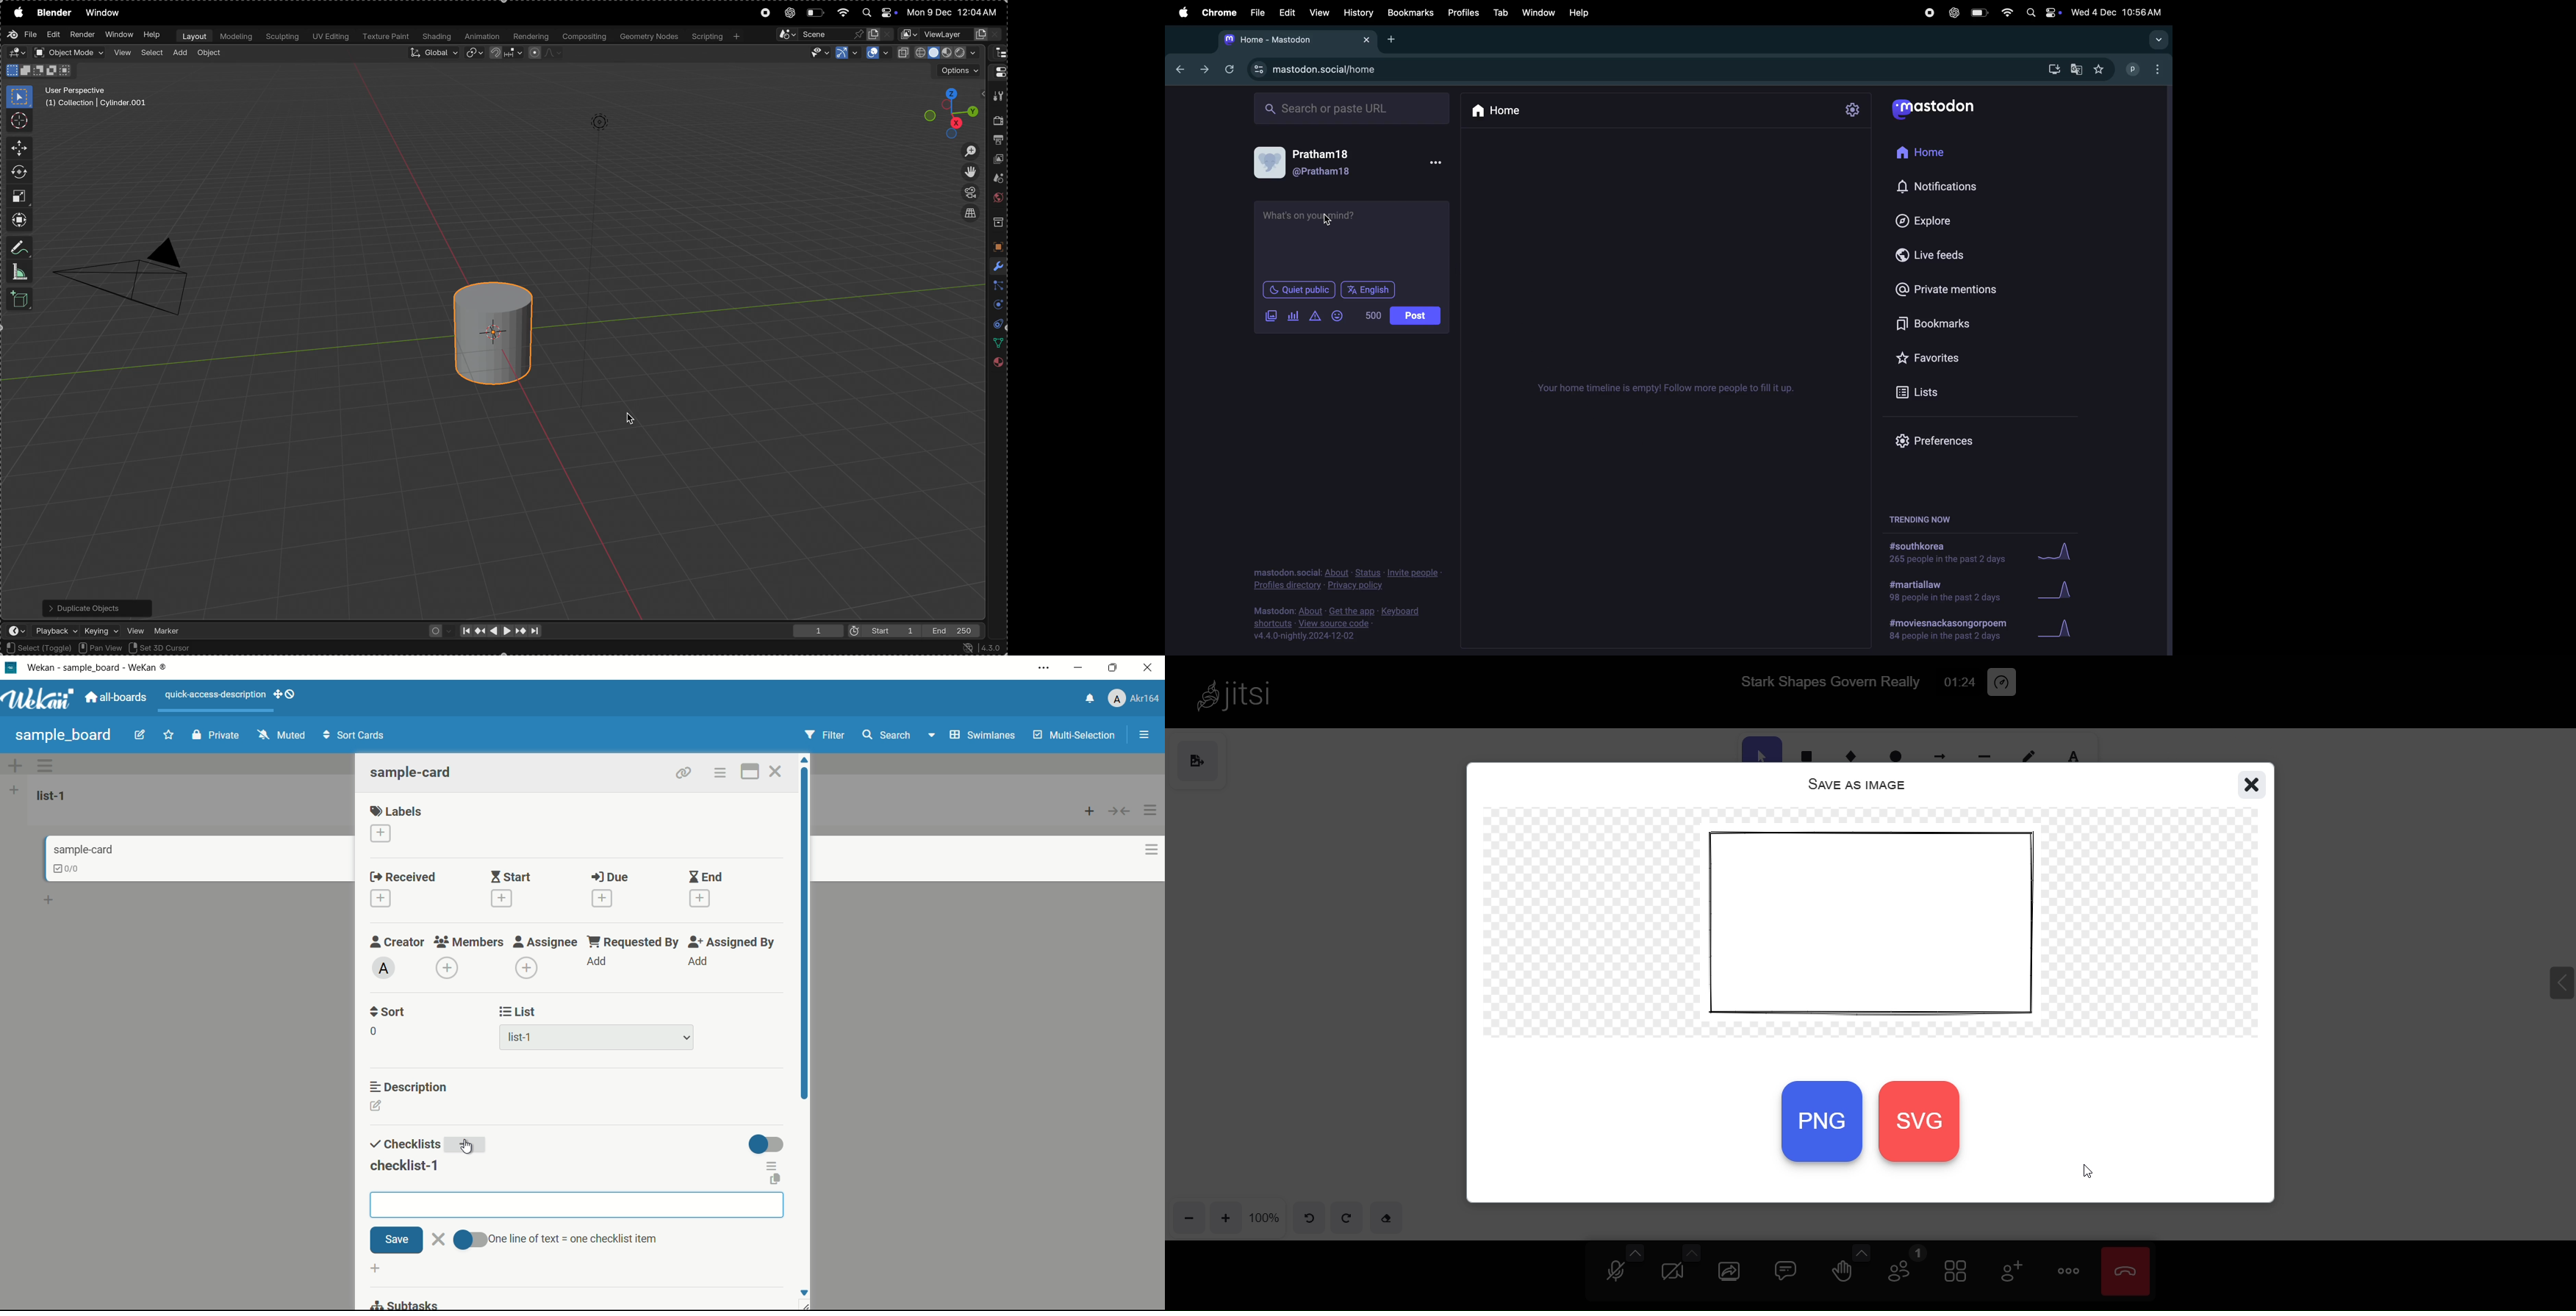 Image resolution: width=2576 pixels, height=1316 pixels. I want to click on object mode, so click(68, 52).